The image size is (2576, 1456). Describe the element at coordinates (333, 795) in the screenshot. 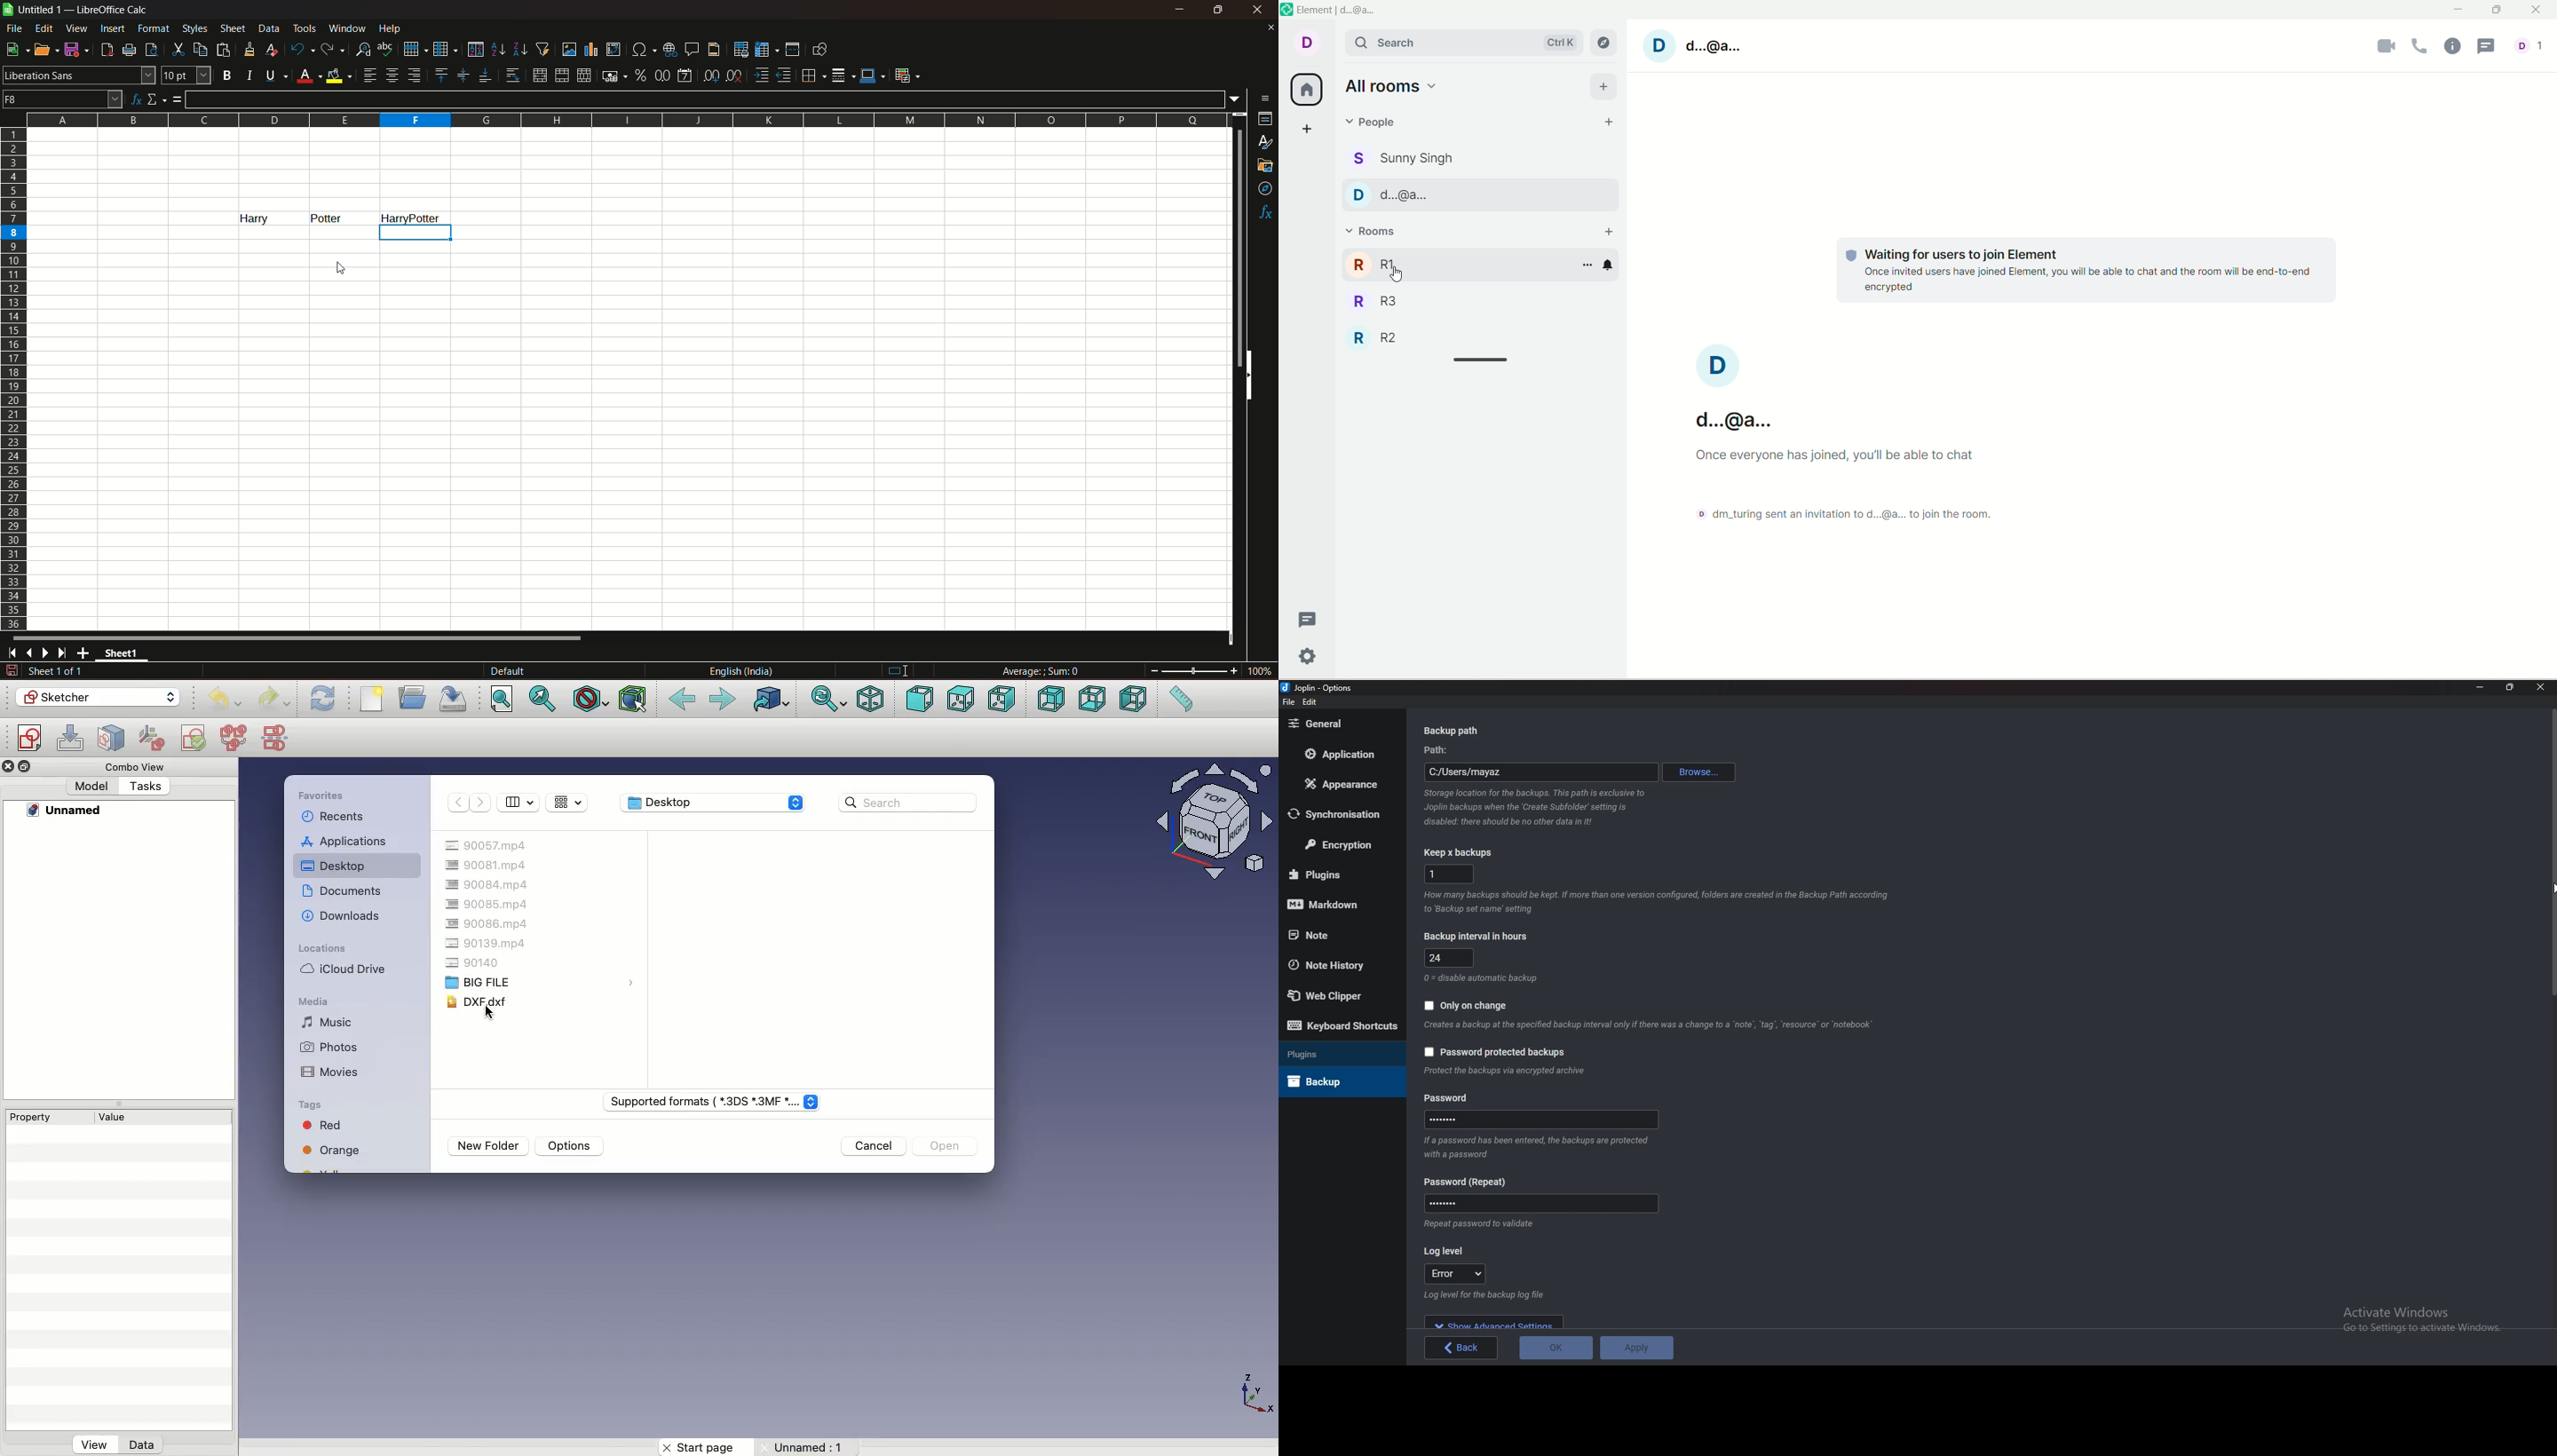

I see `Favorites` at that location.